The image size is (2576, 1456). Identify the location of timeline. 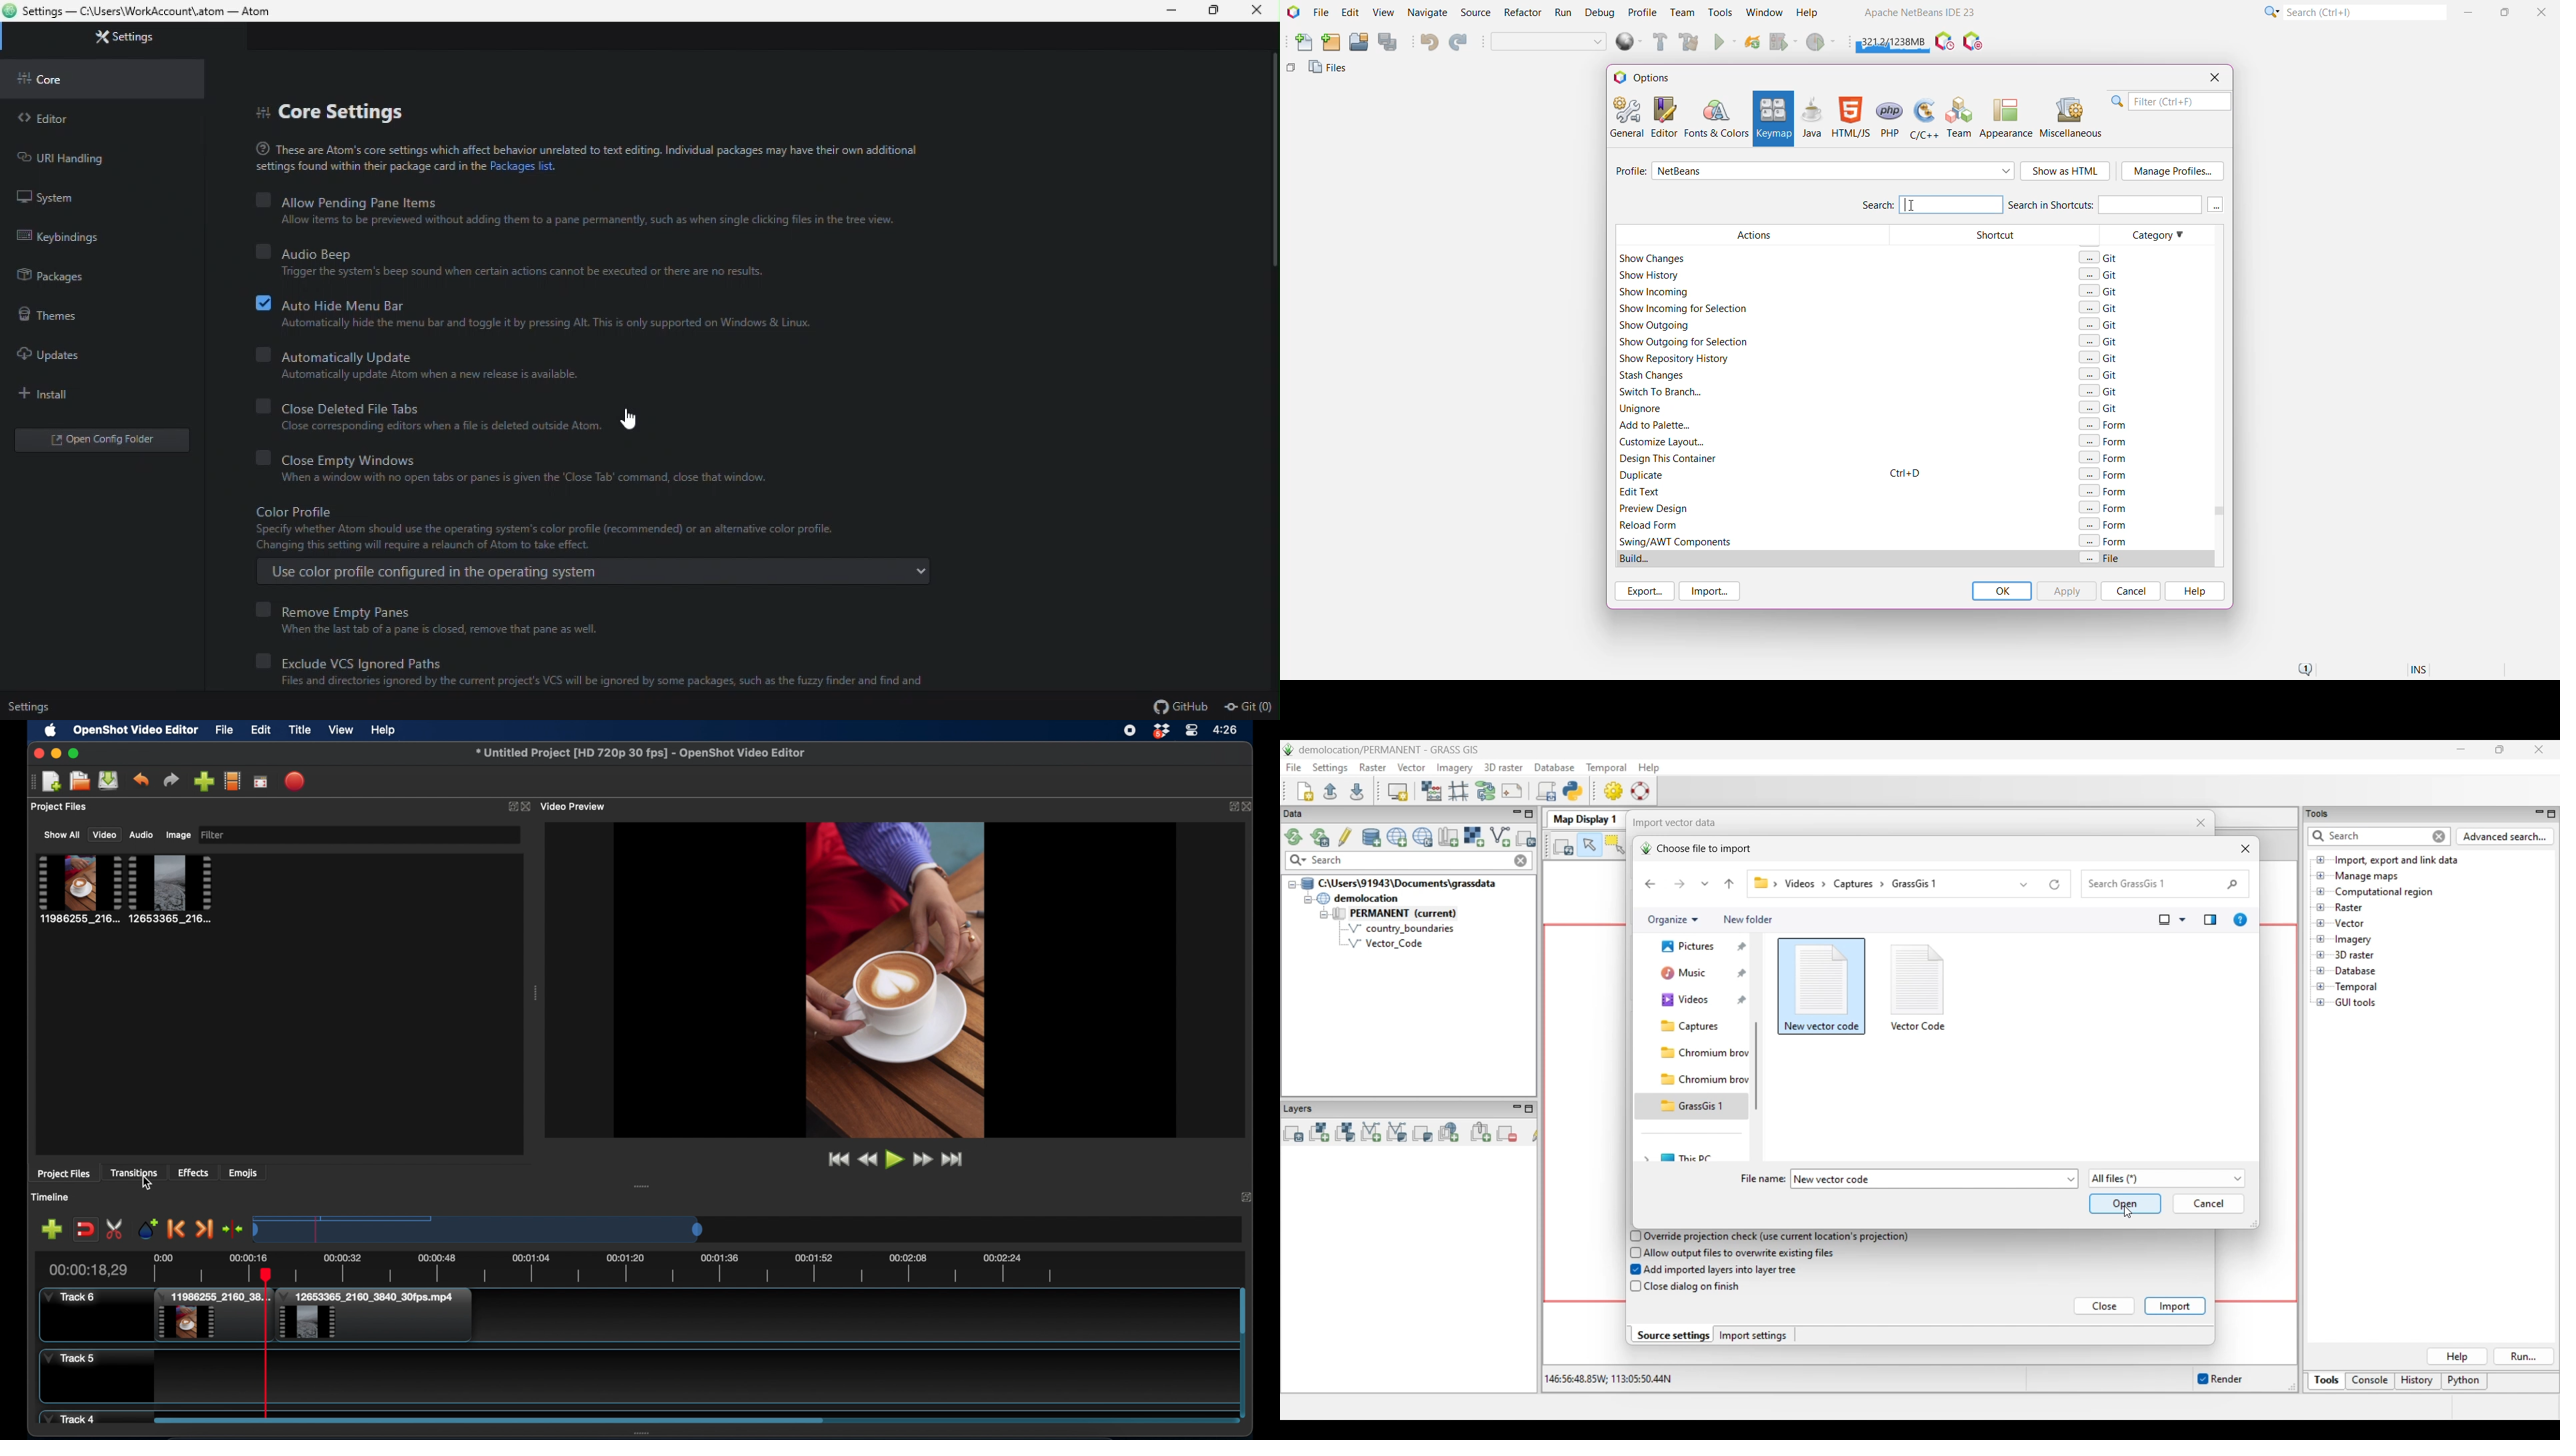
(51, 1197).